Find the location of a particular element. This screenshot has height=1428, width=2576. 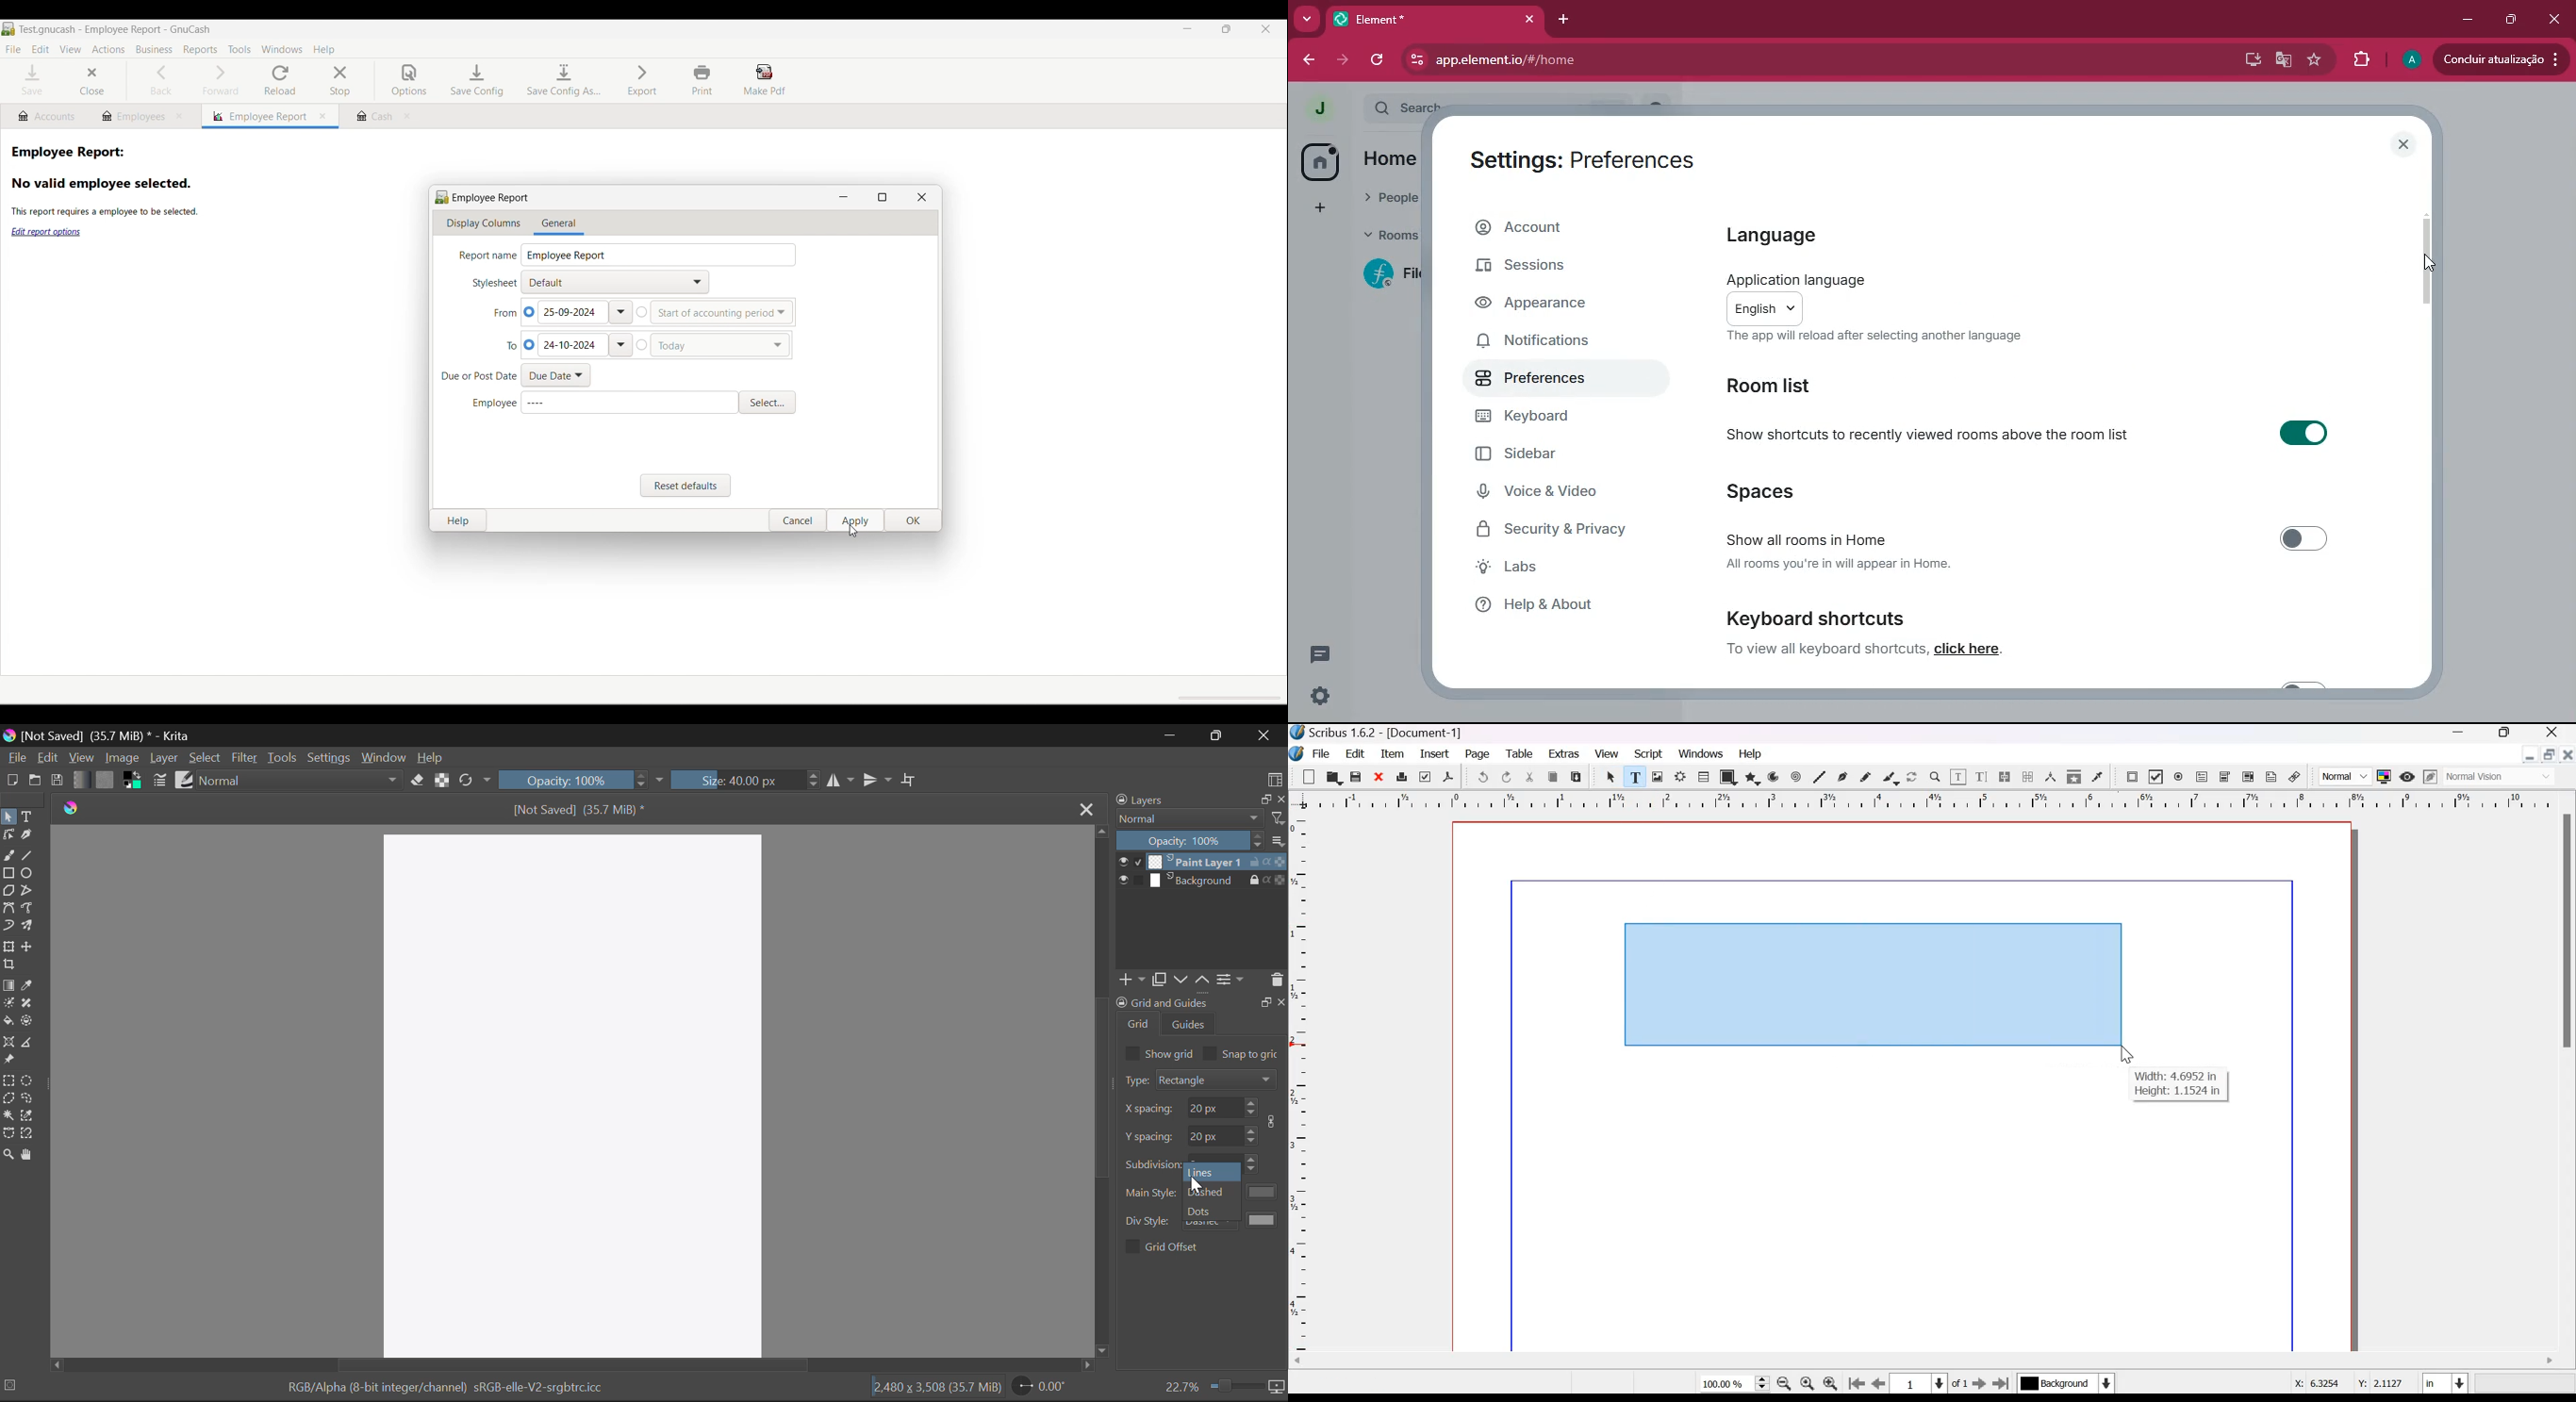

new is located at coordinates (1309, 776).